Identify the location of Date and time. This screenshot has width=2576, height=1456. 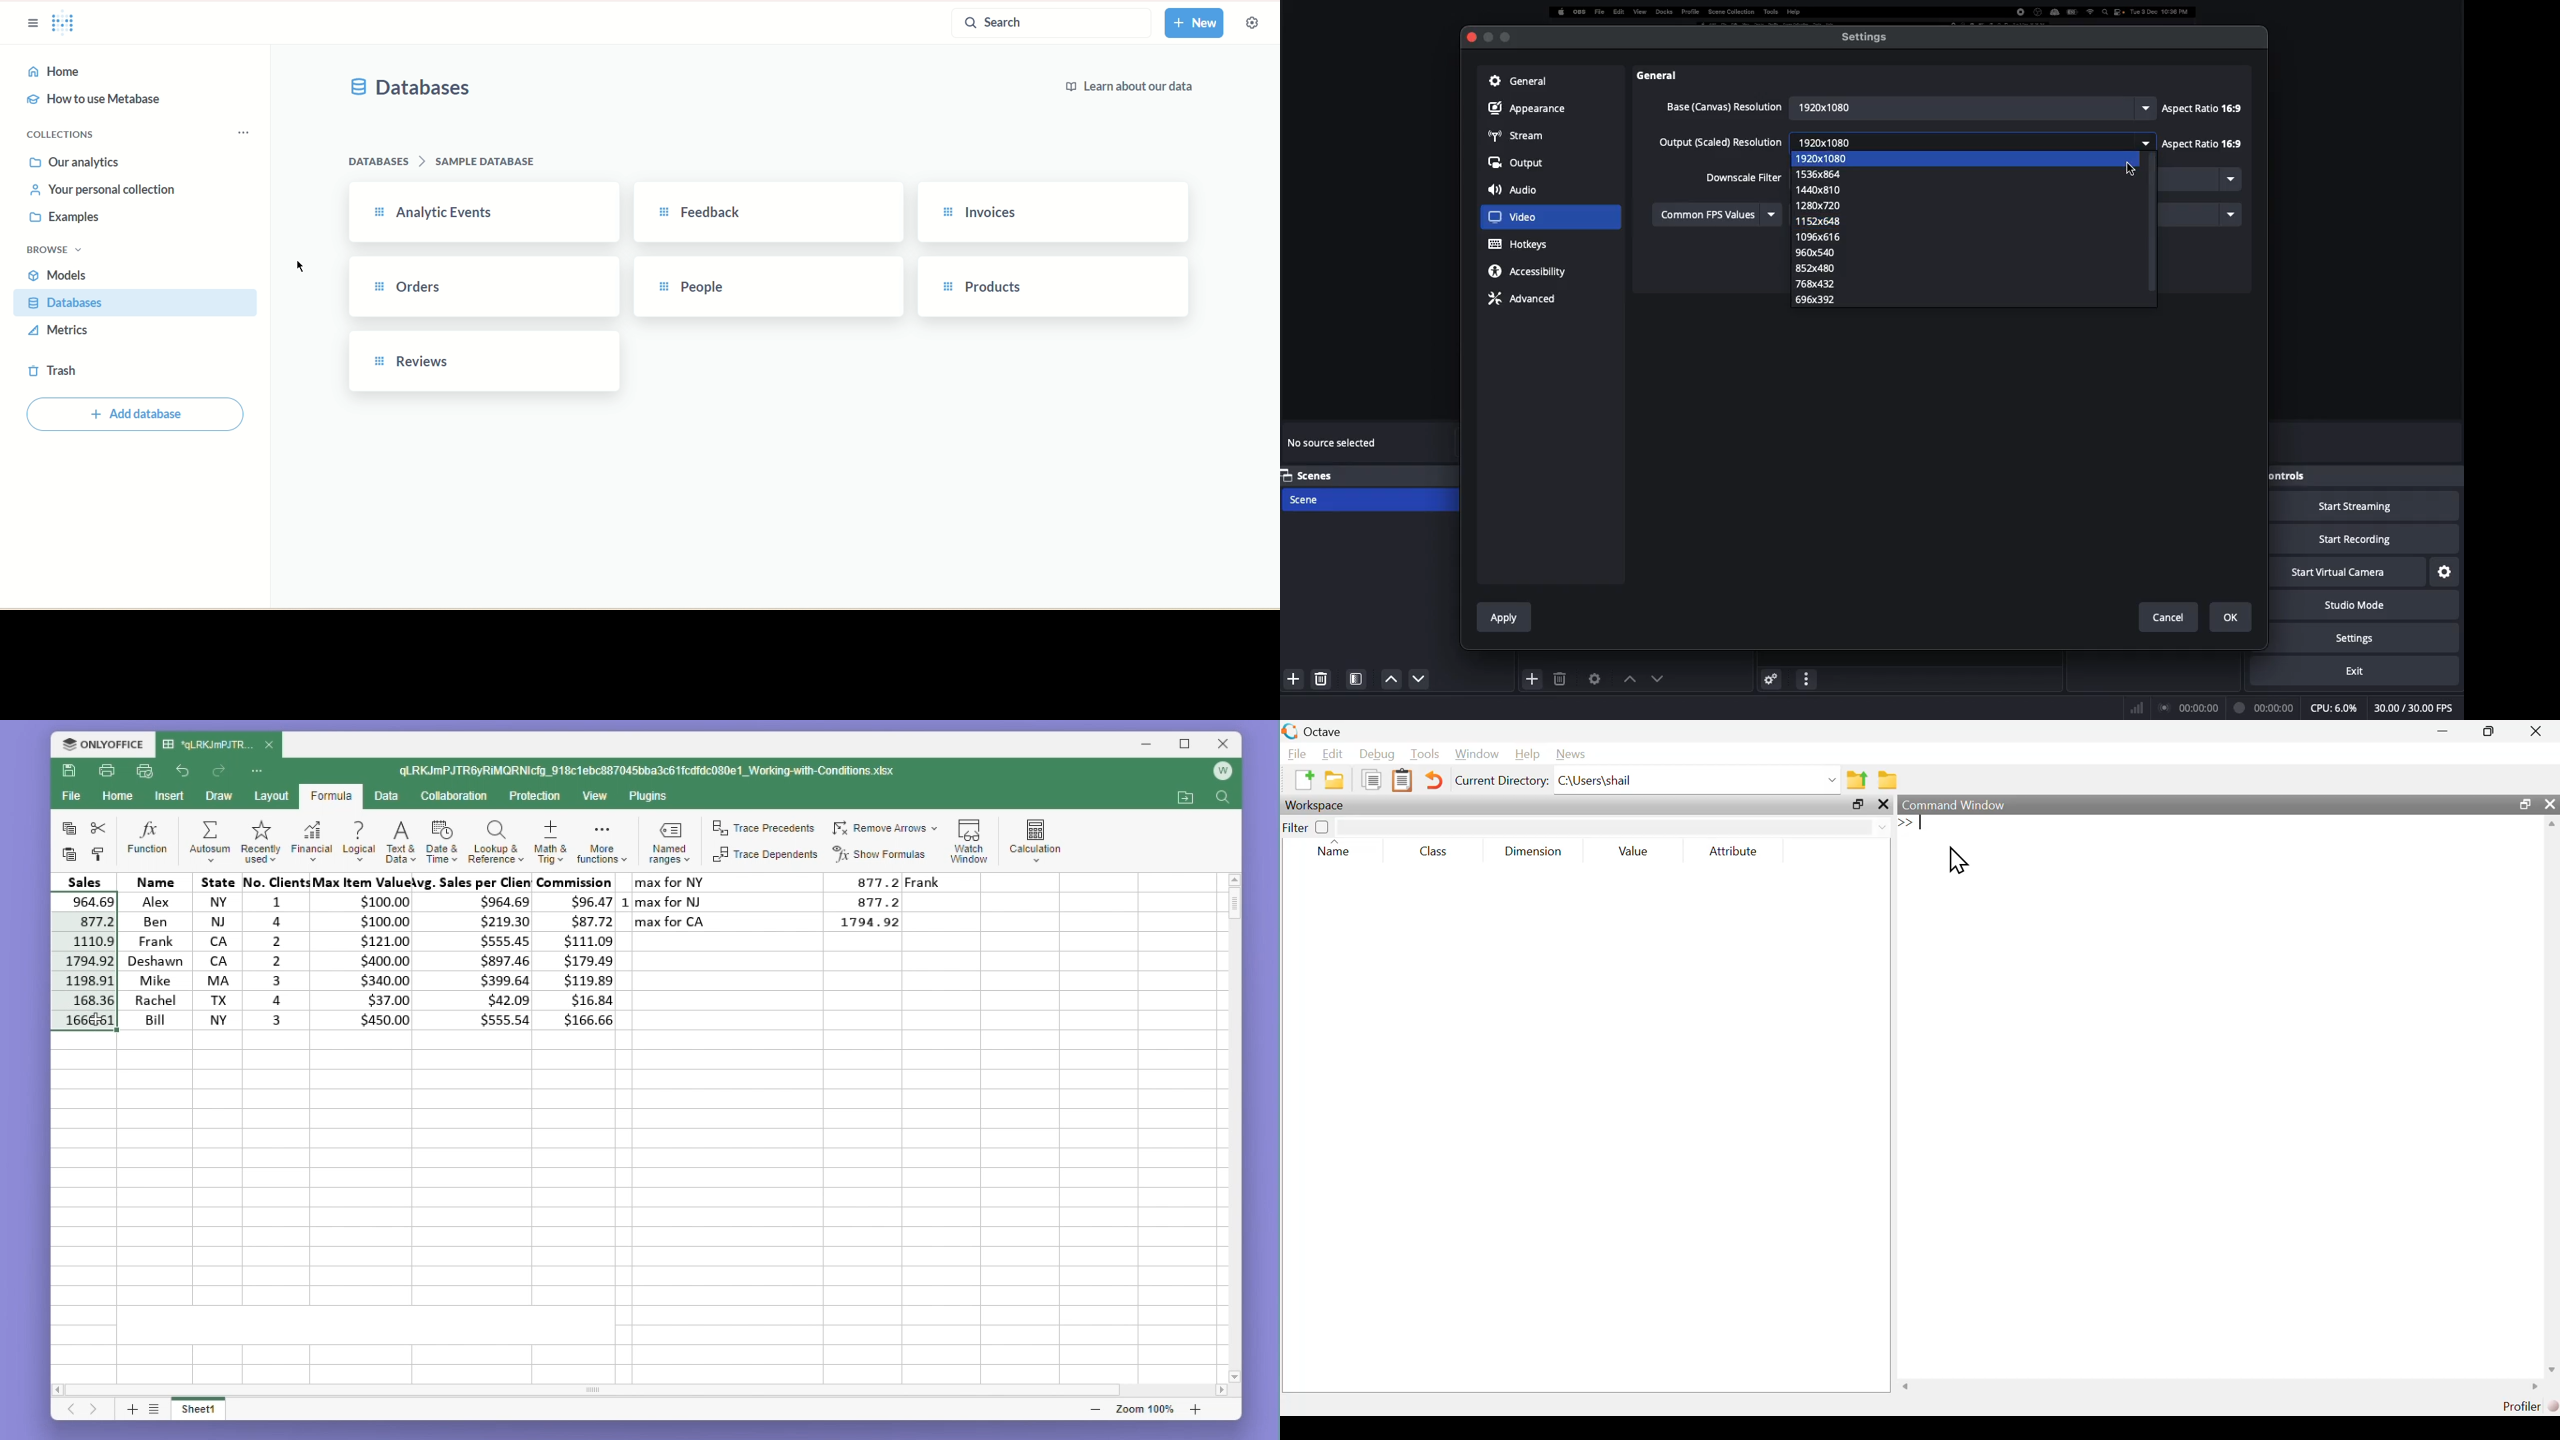
(441, 839).